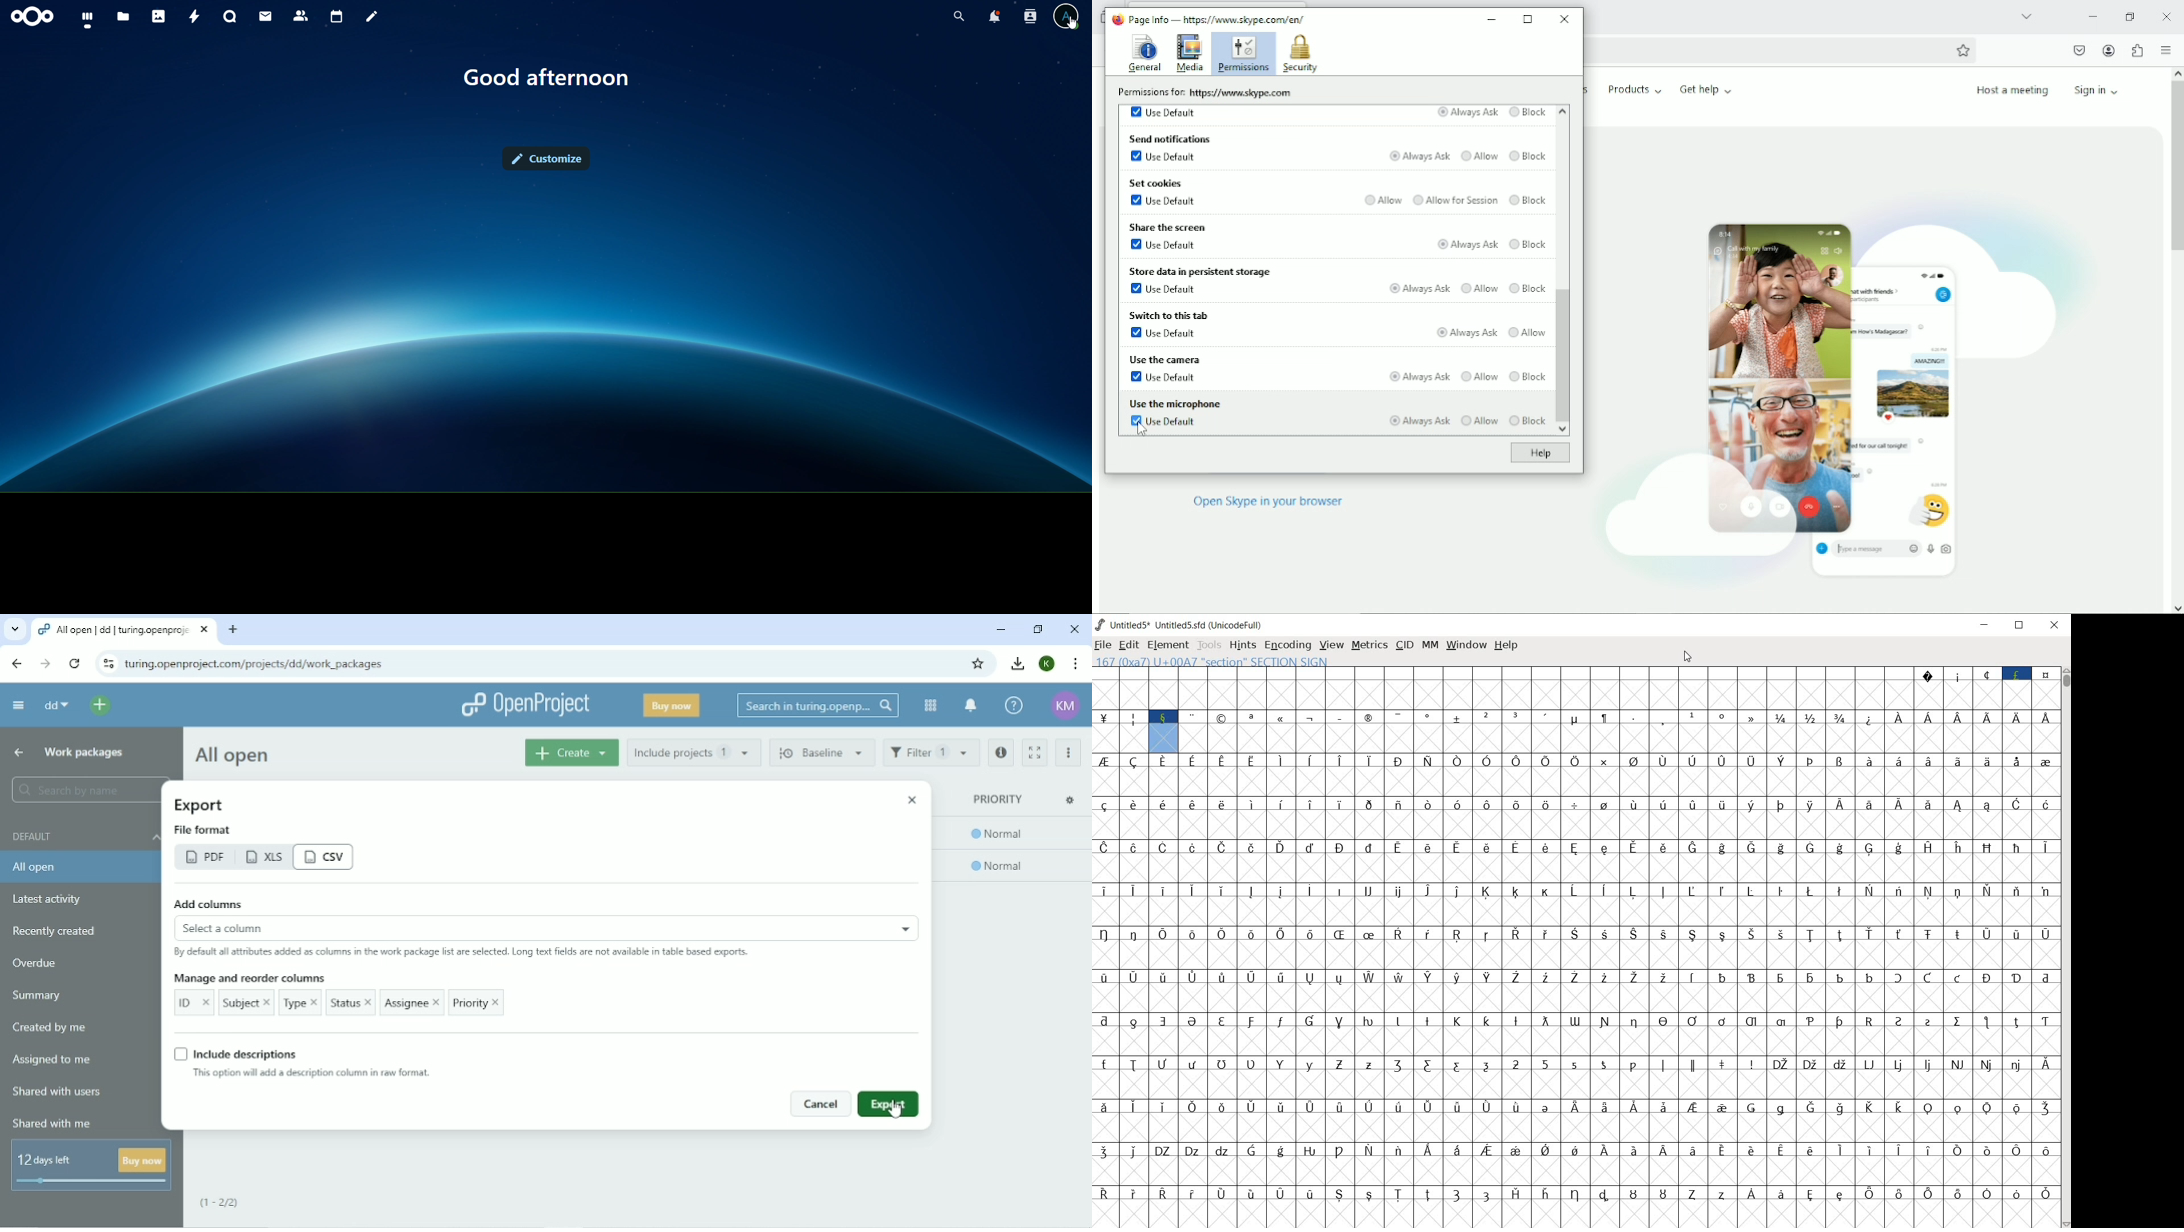 This screenshot has height=1232, width=2184. I want to click on Cursor, so click(1141, 431).